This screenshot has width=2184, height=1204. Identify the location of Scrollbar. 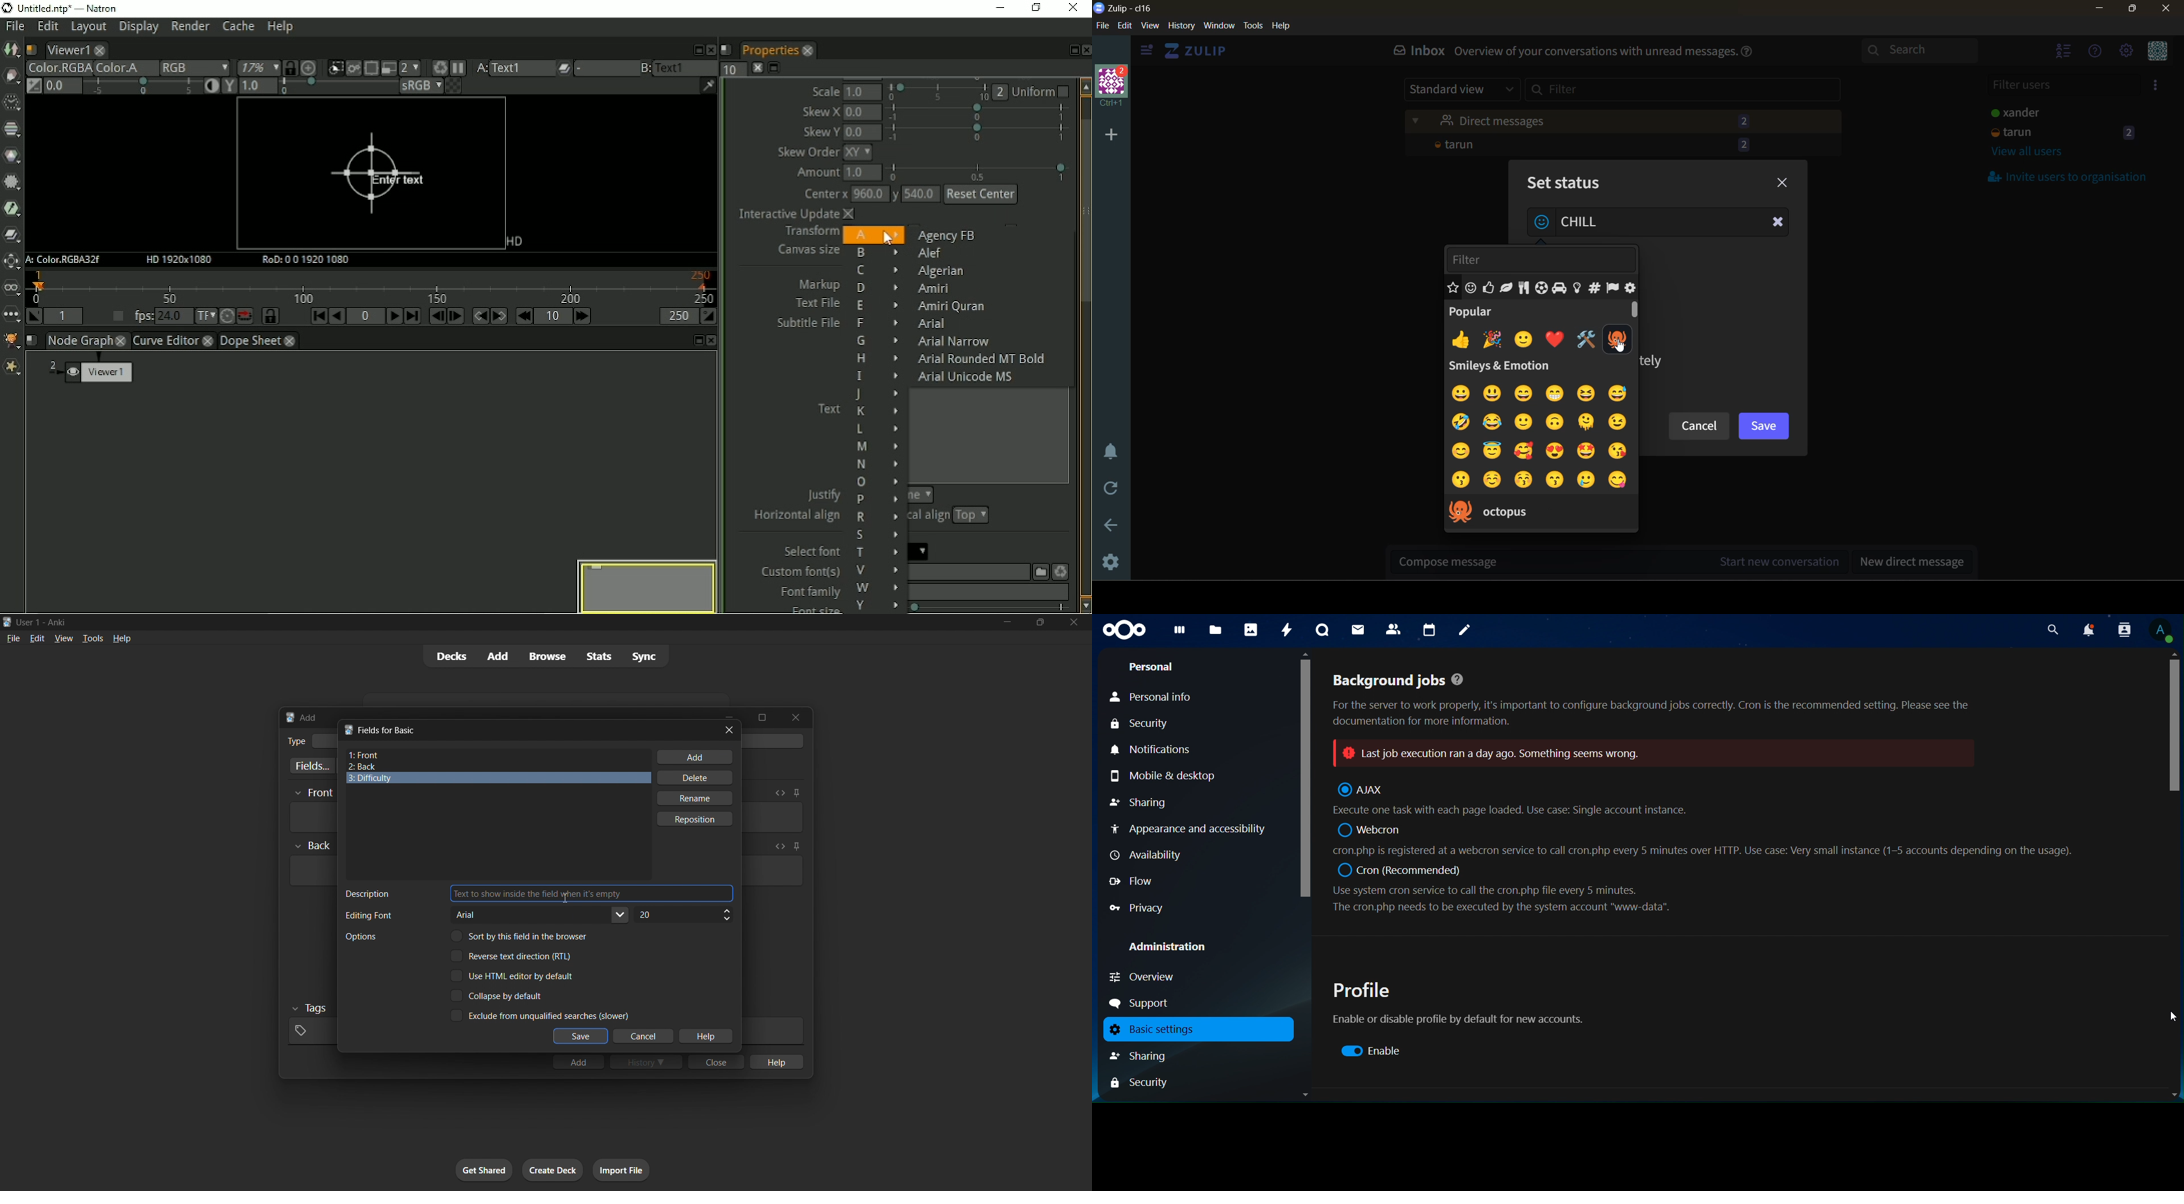
(2174, 874).